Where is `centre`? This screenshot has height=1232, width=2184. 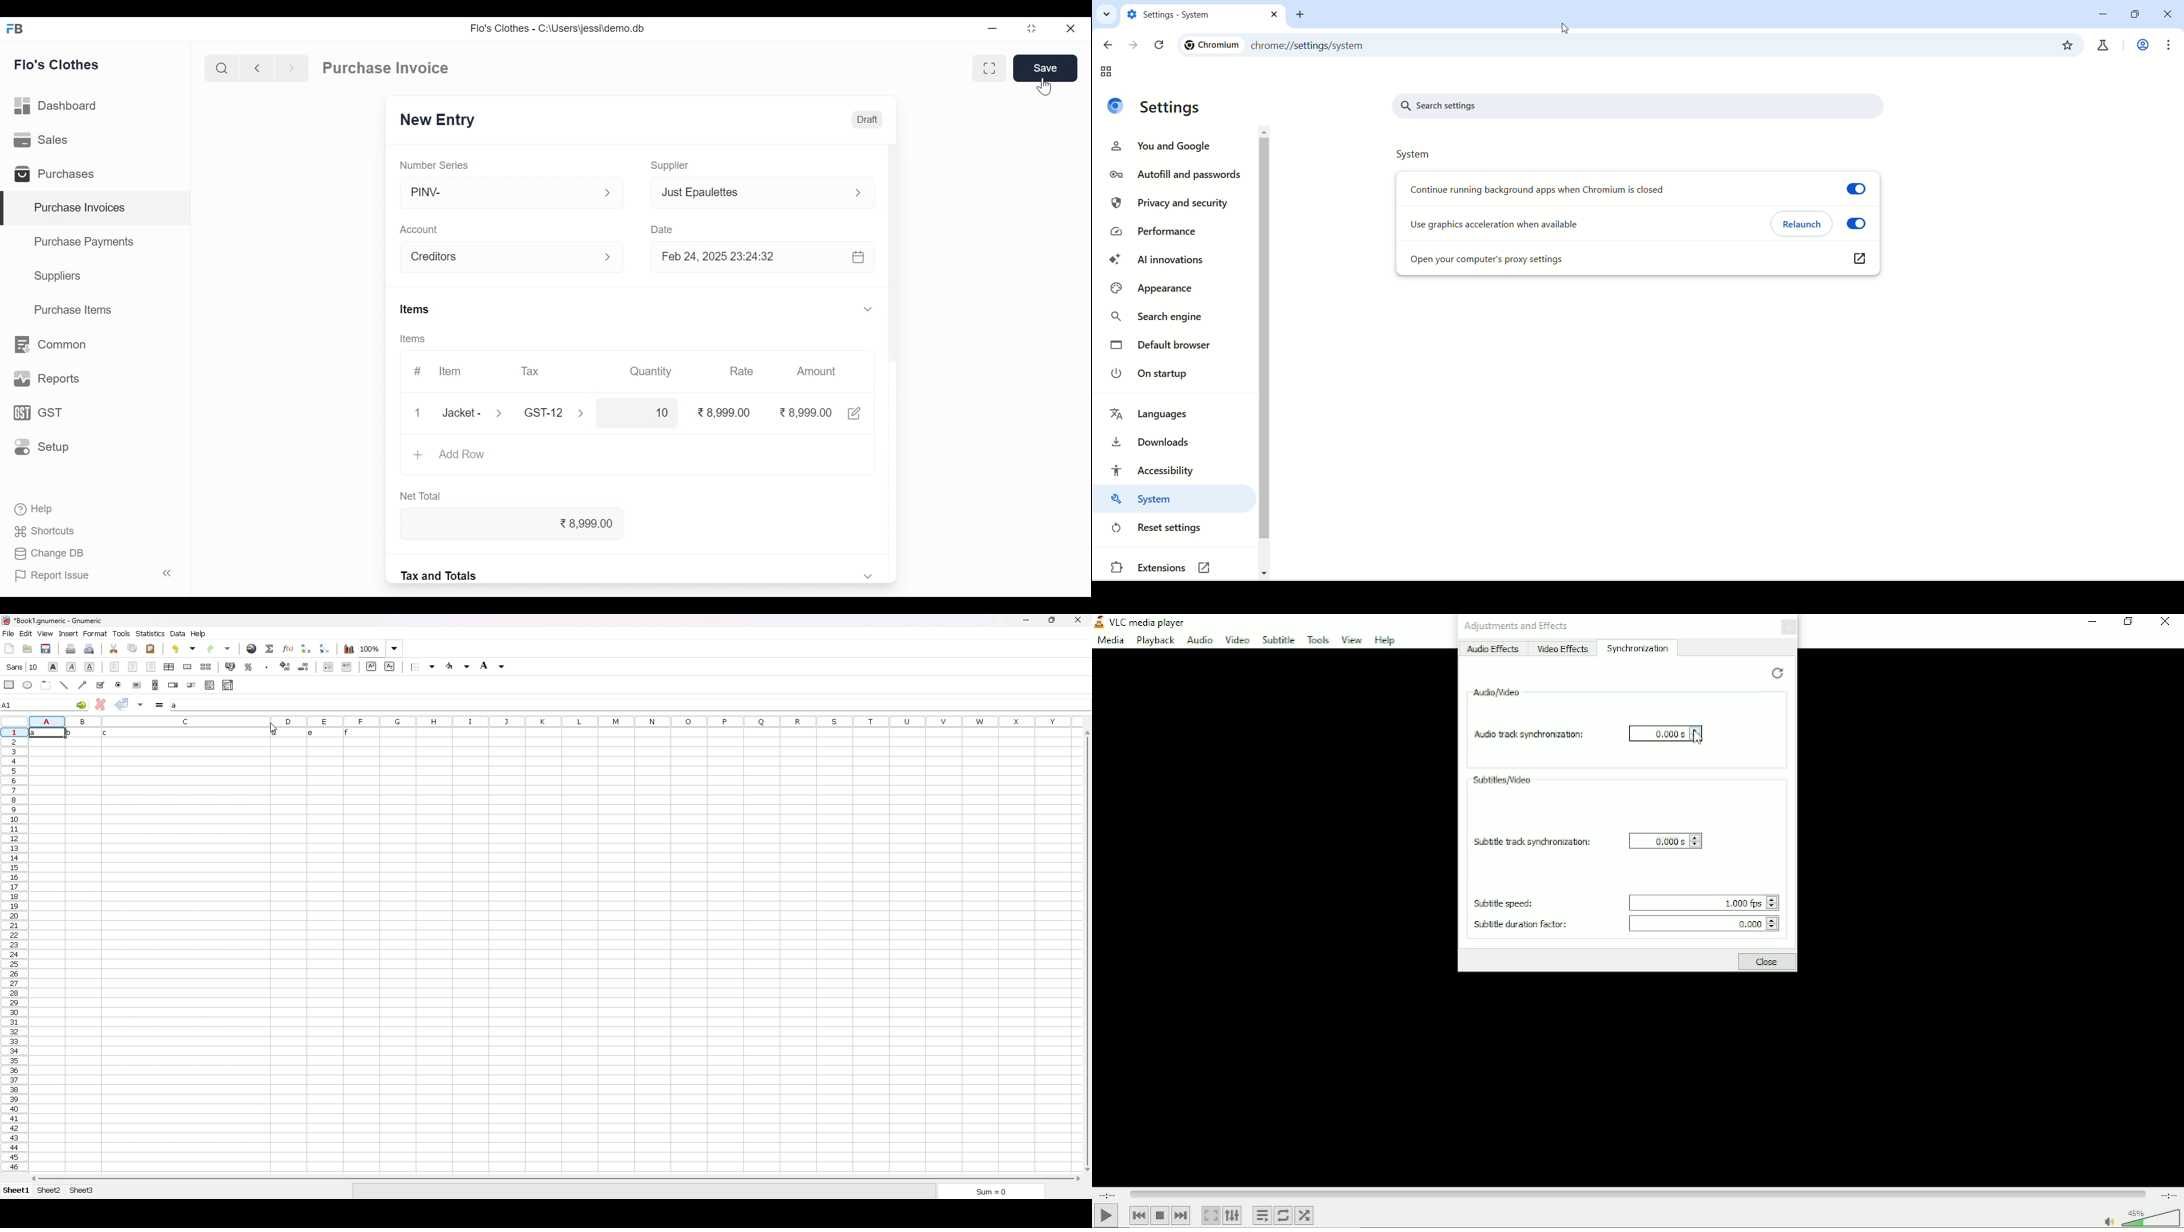
centre is located at coordinates (133, 666).